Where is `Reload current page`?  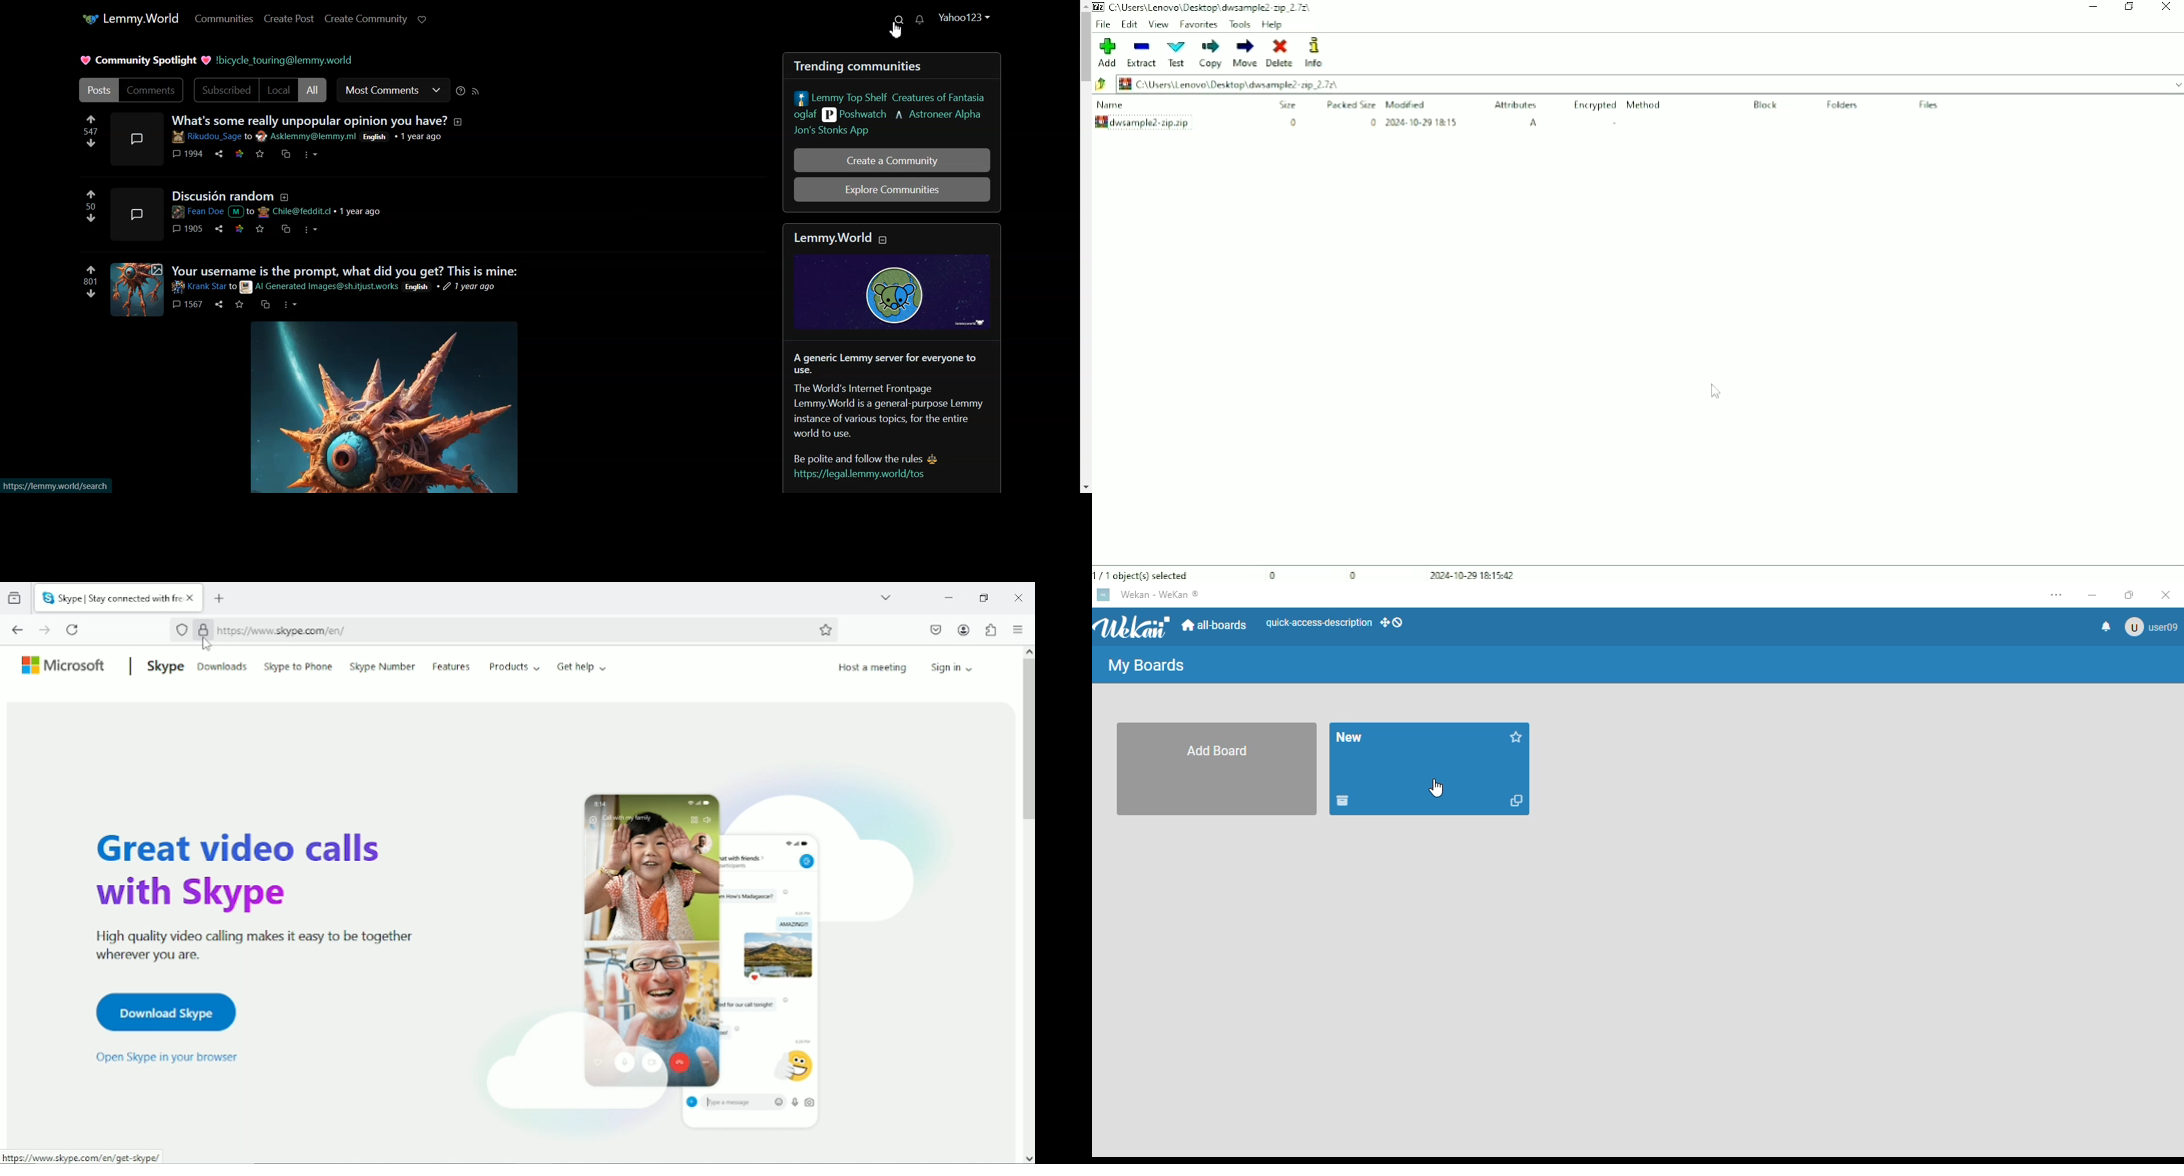
Reload current page is located at coordinates (73, 628).